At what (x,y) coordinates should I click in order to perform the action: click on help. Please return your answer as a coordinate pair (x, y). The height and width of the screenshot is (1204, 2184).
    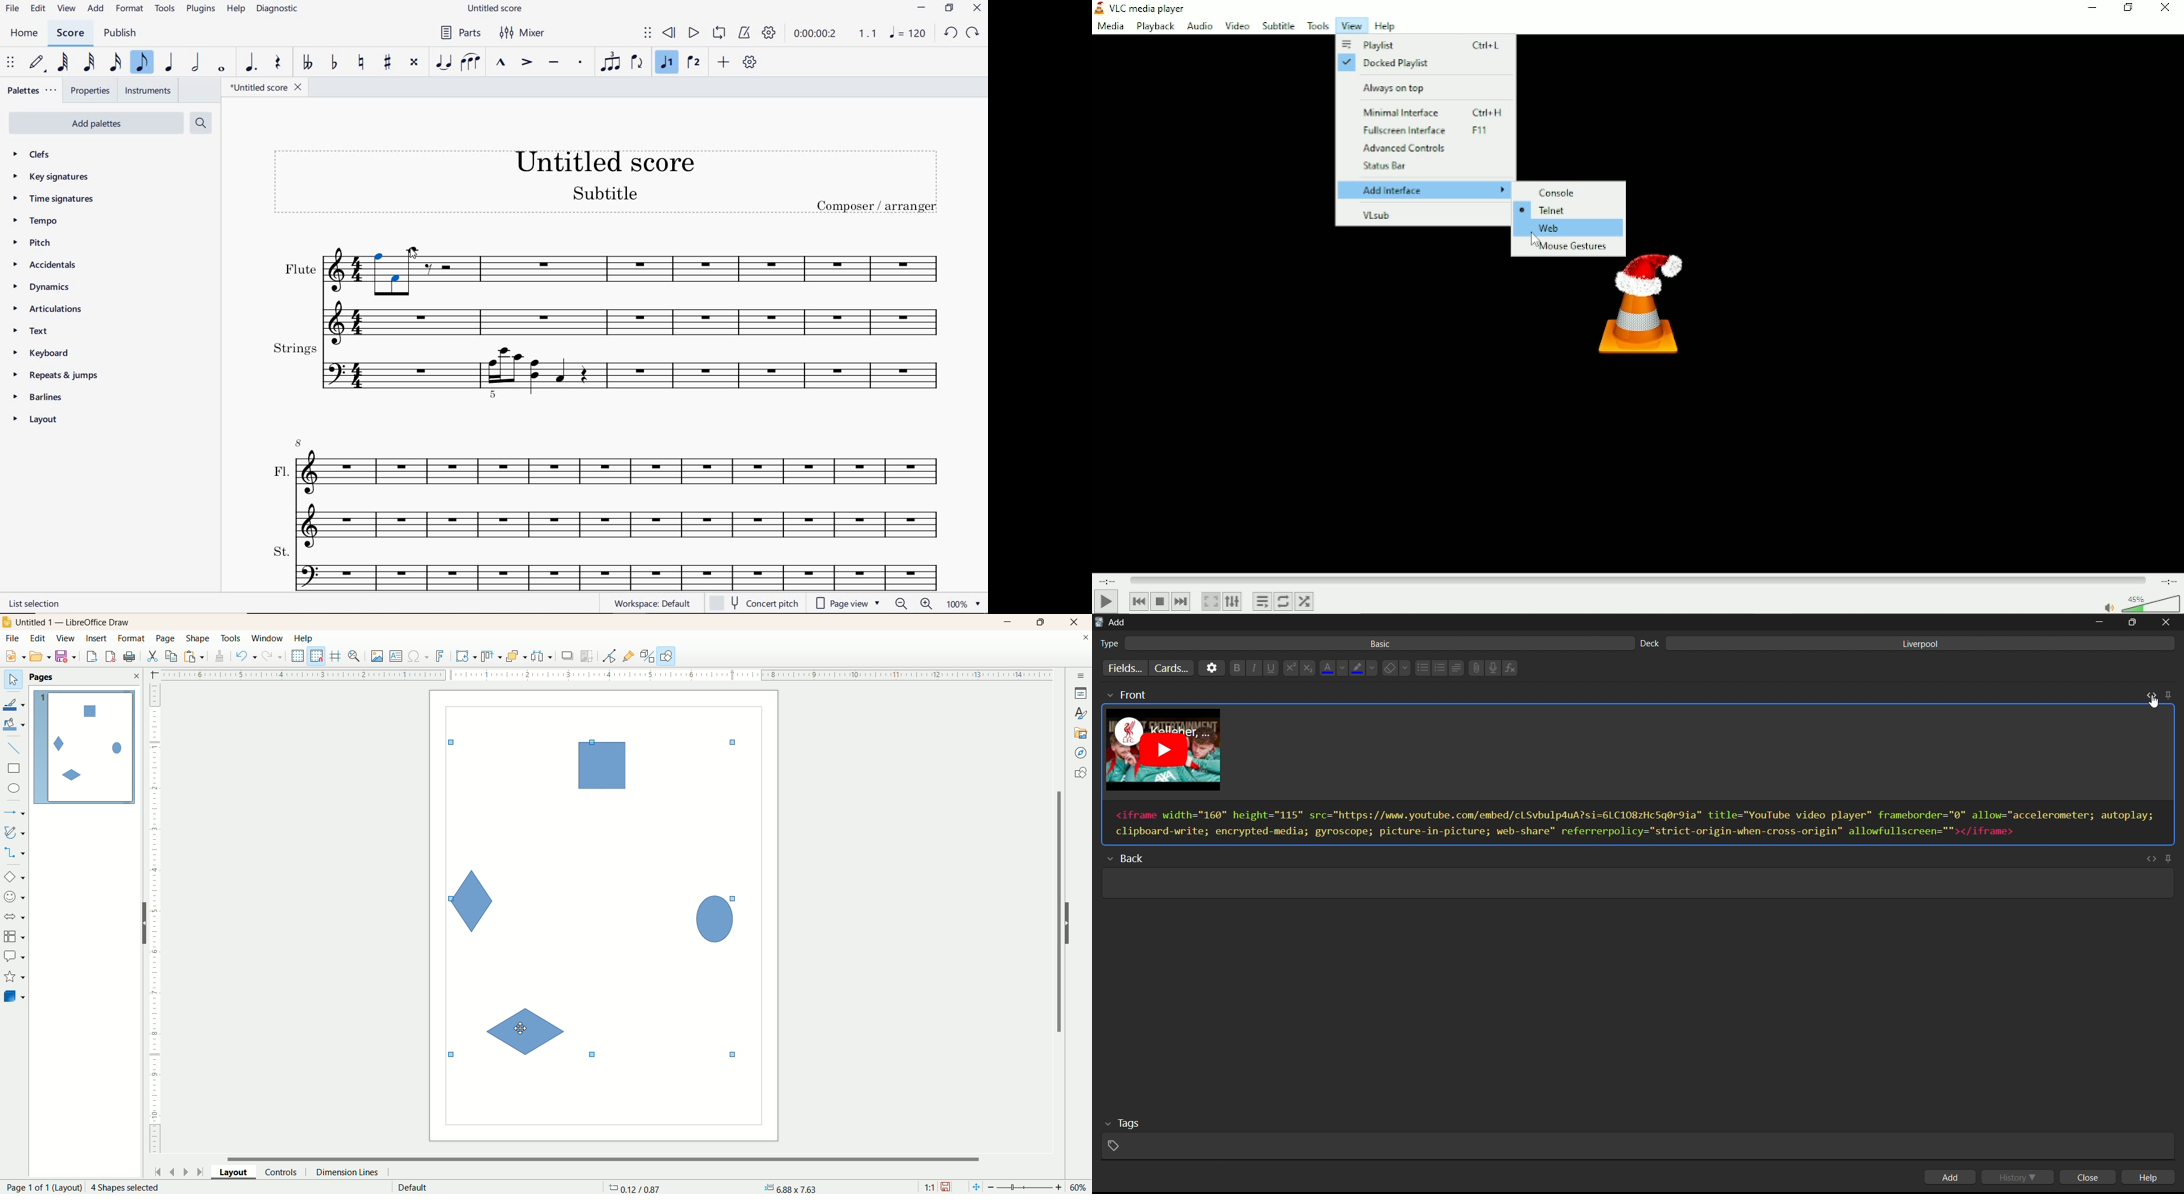
    Looking at the image, I should click on (2153, 1179).